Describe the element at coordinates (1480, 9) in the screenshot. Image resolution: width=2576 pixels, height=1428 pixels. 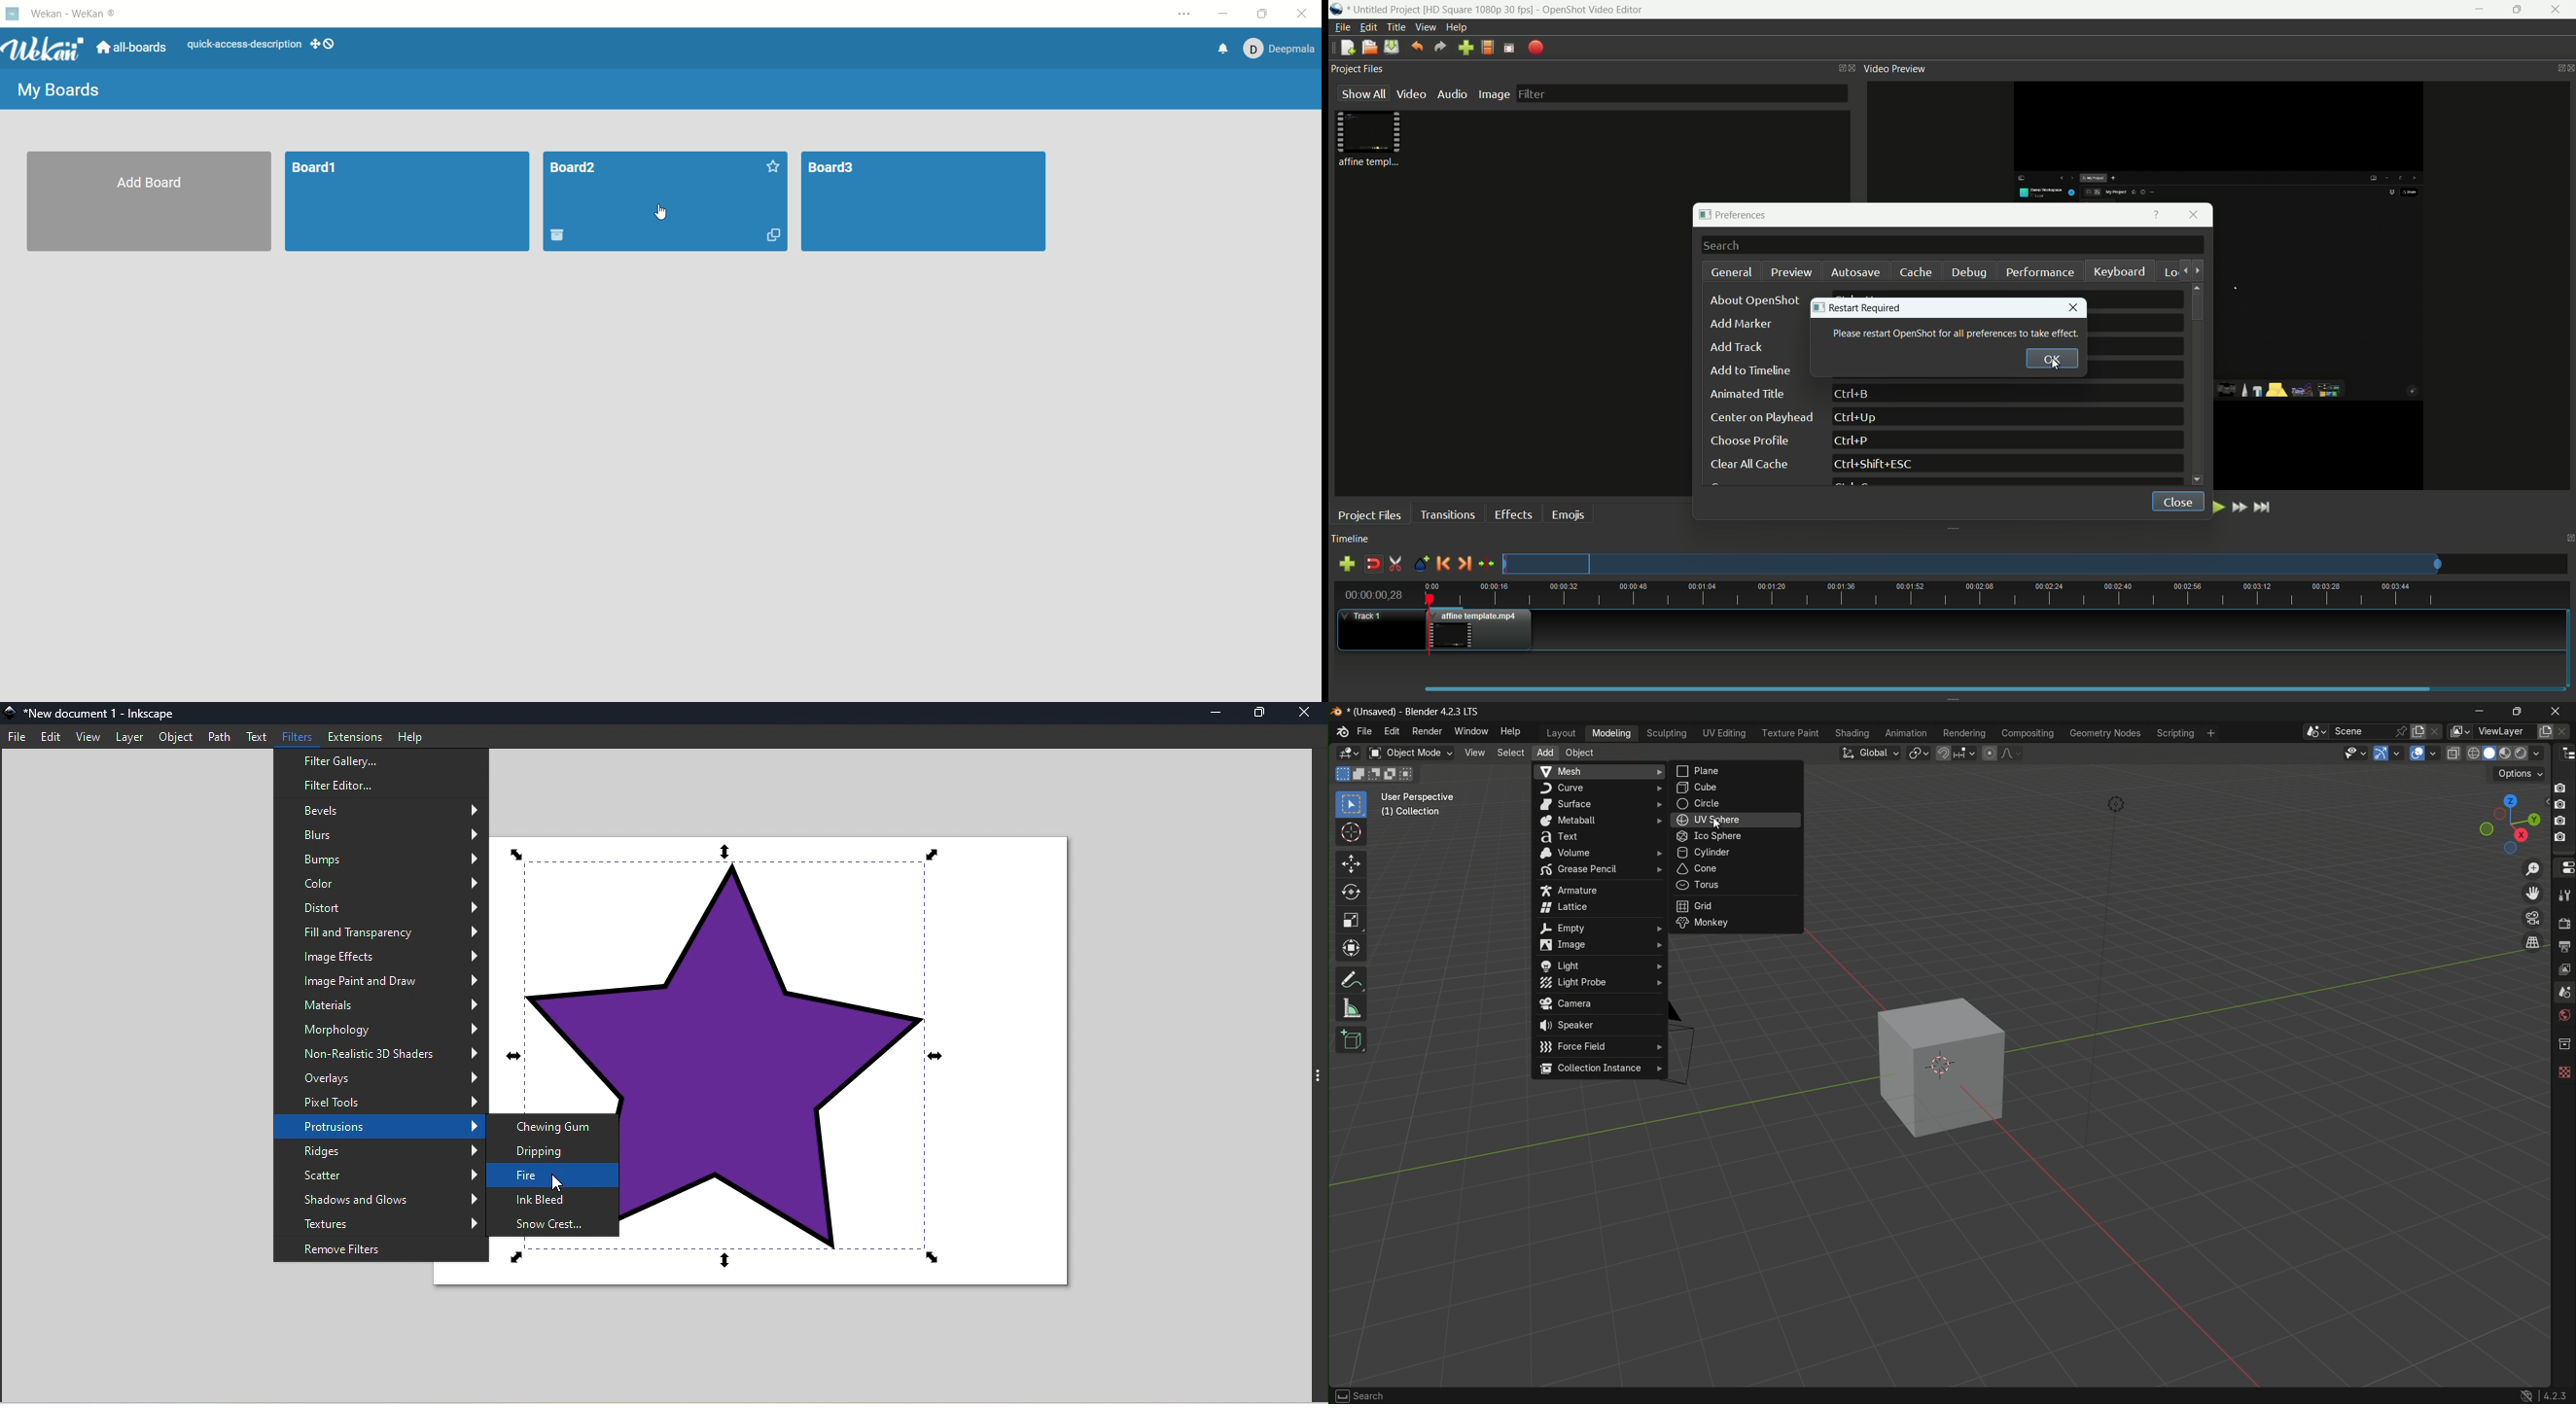
I see `profile` at that location.